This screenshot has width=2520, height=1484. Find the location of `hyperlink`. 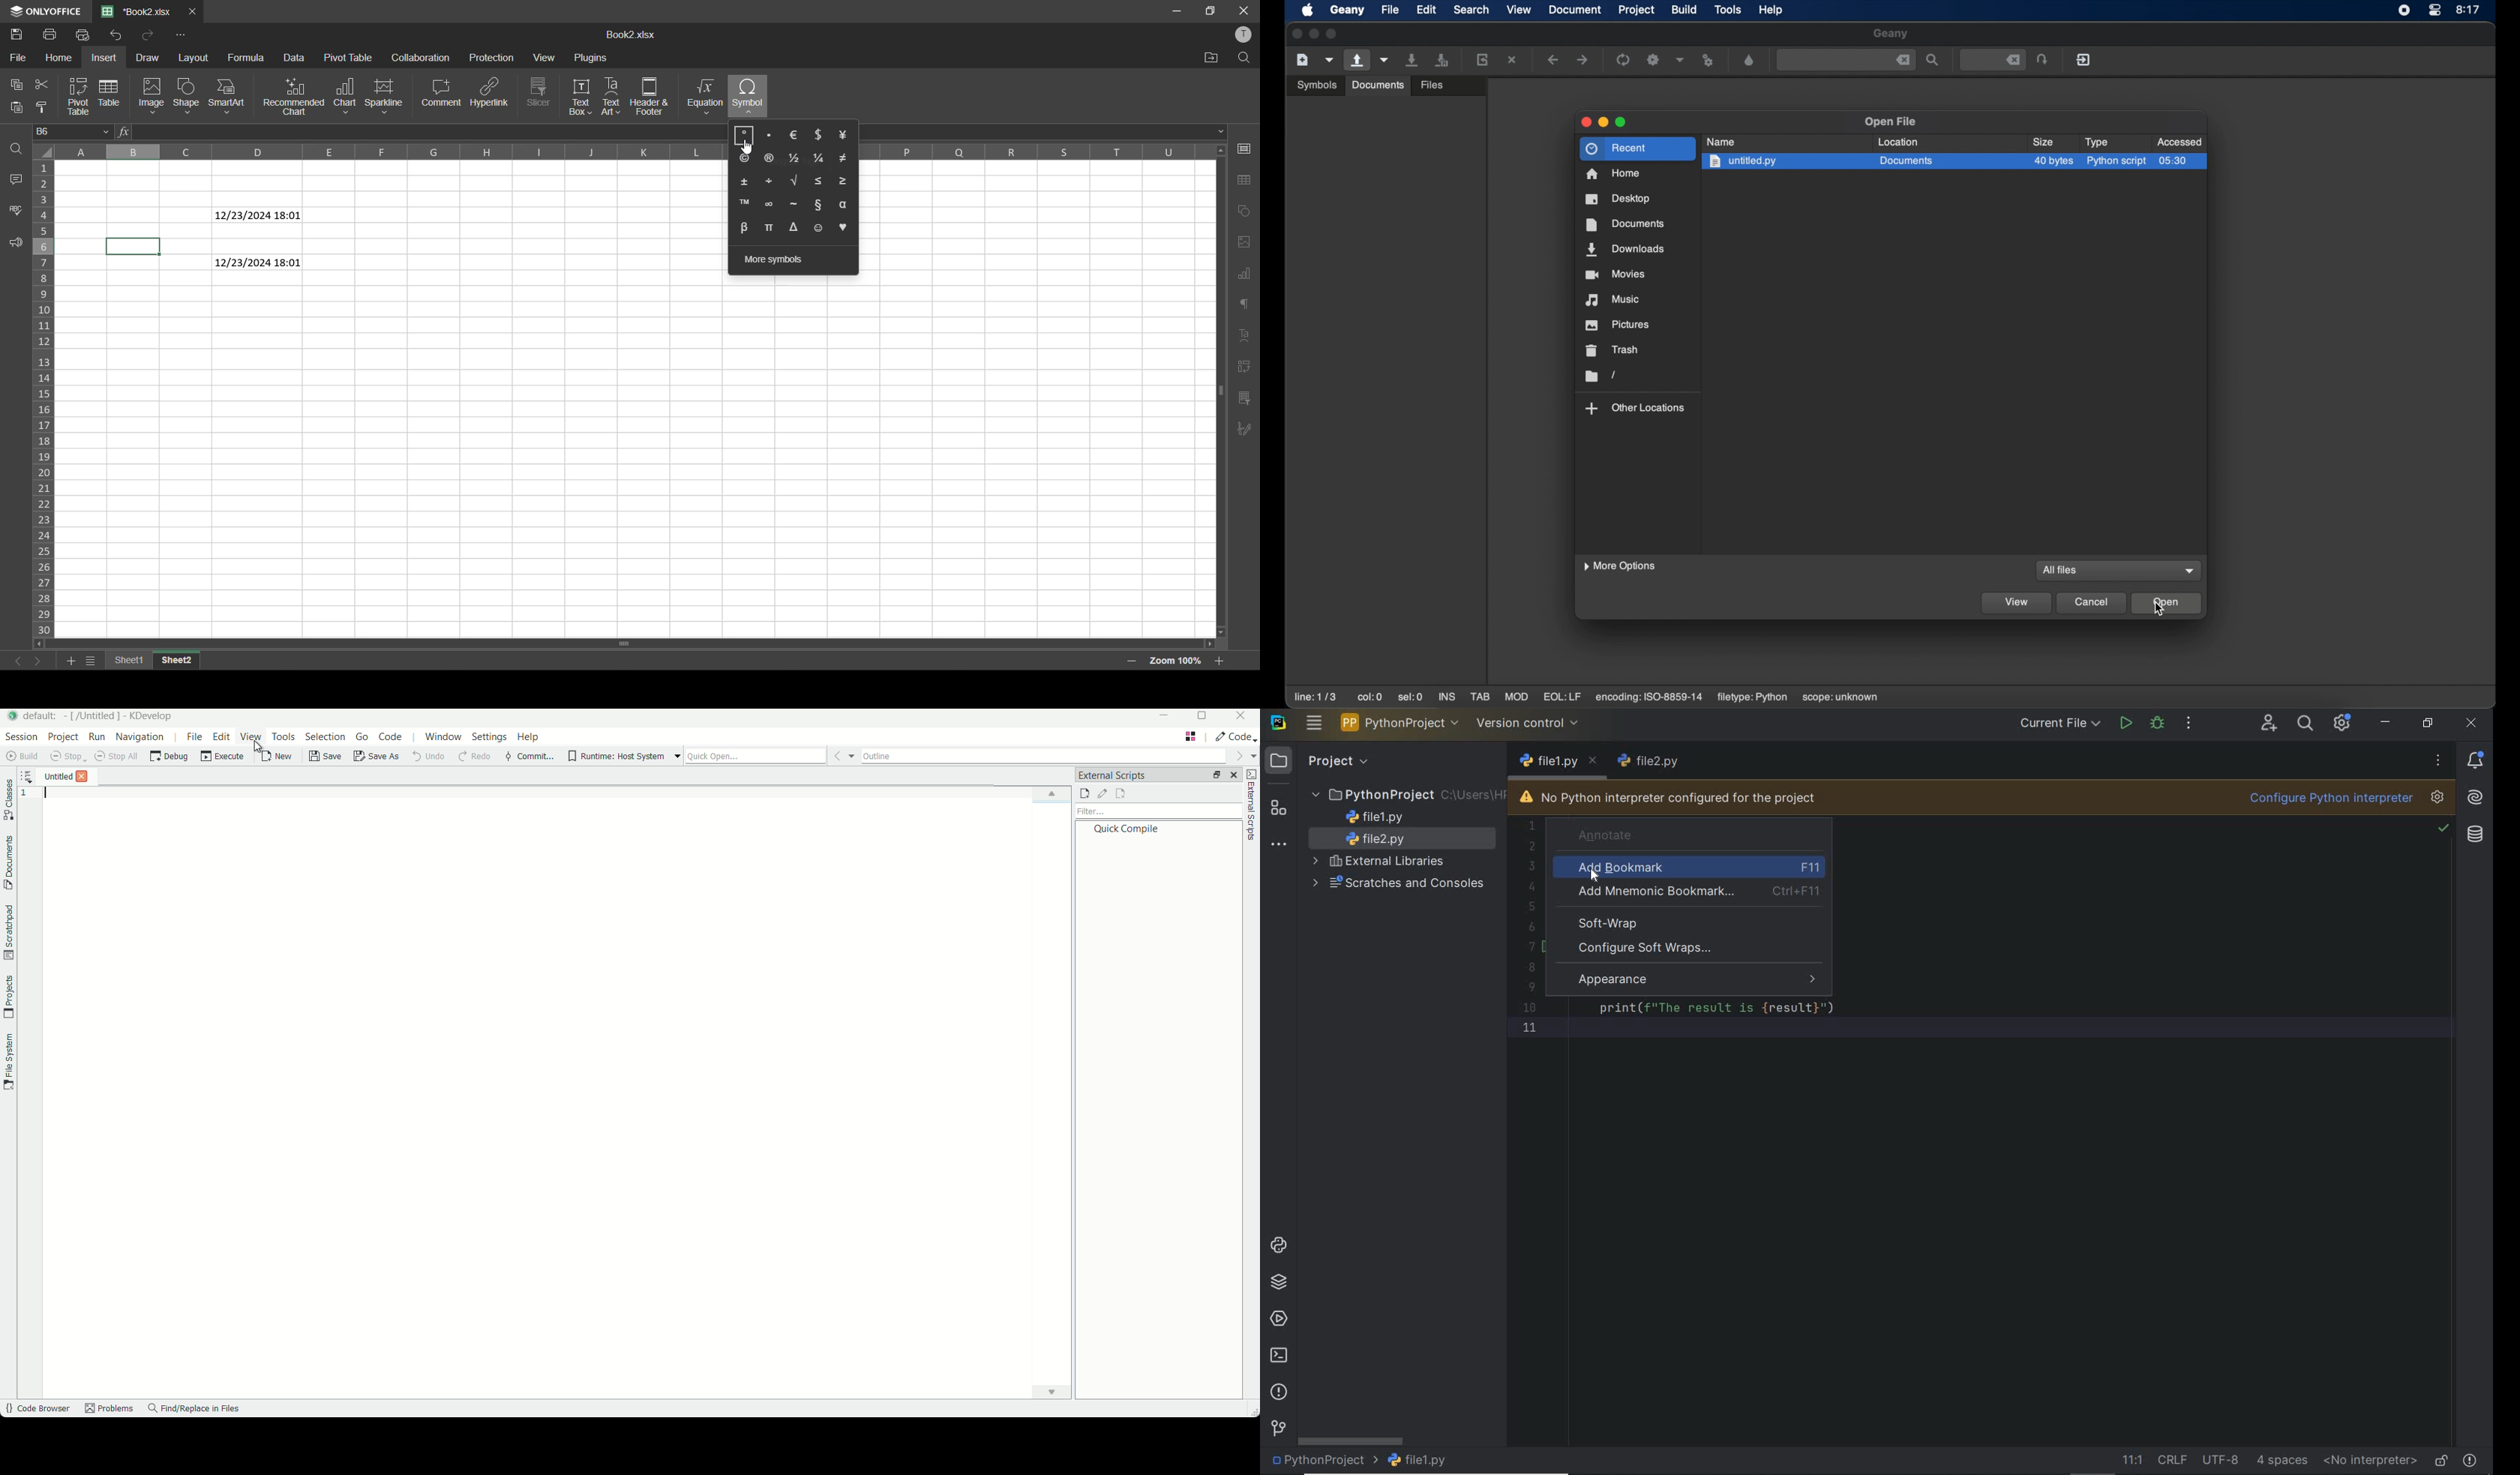

hyperlink is located at coordinates (495, 92).